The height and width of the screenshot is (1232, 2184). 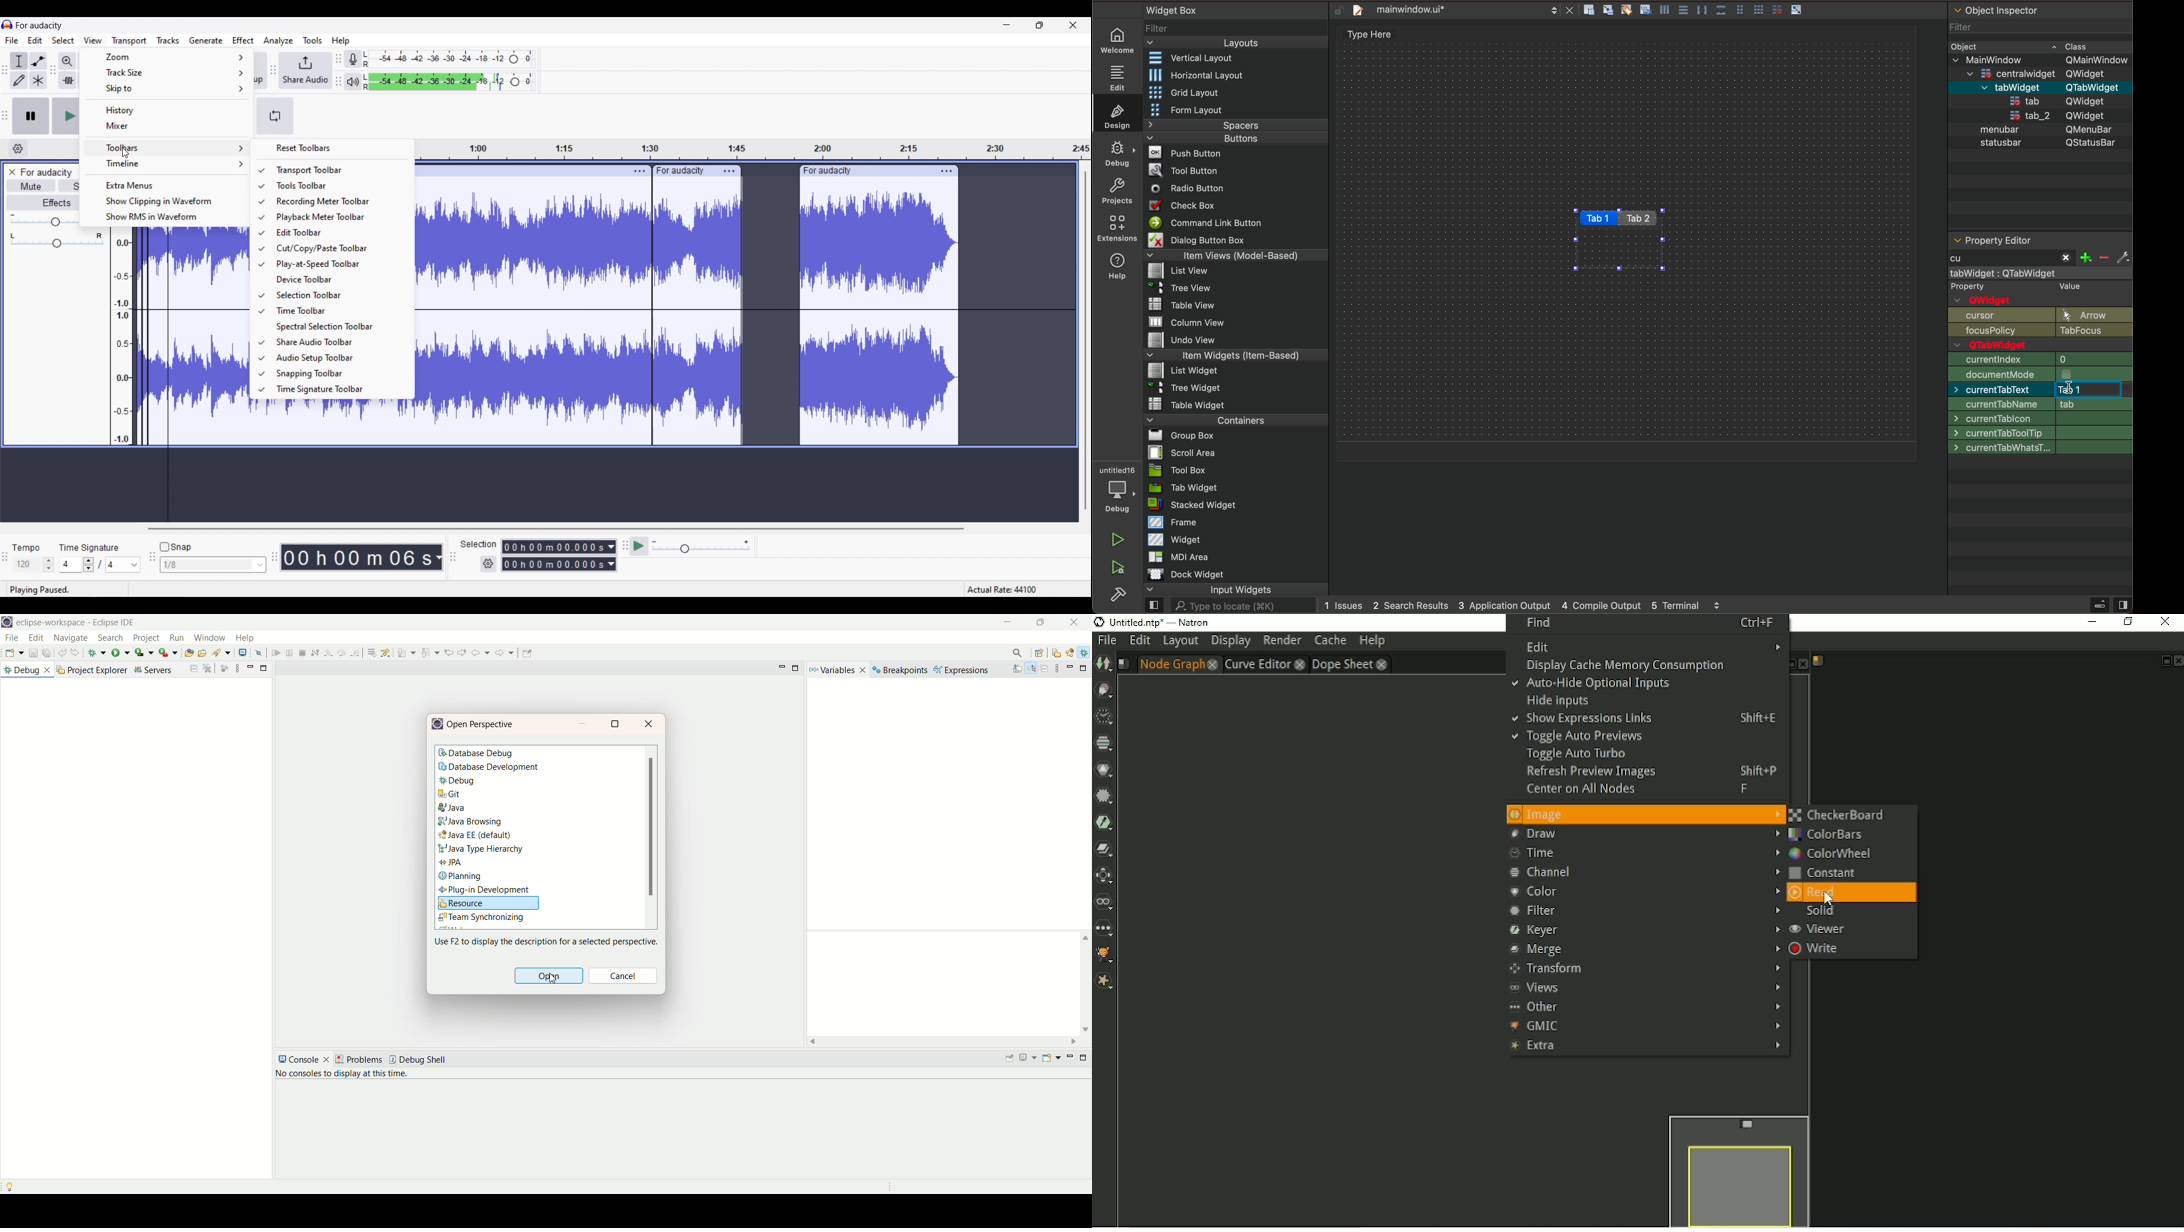 What do you see at coordinates (640, 546) in the screenshot?
I see `Play at speed/Play at speed once` at bounding box center [640, 546].